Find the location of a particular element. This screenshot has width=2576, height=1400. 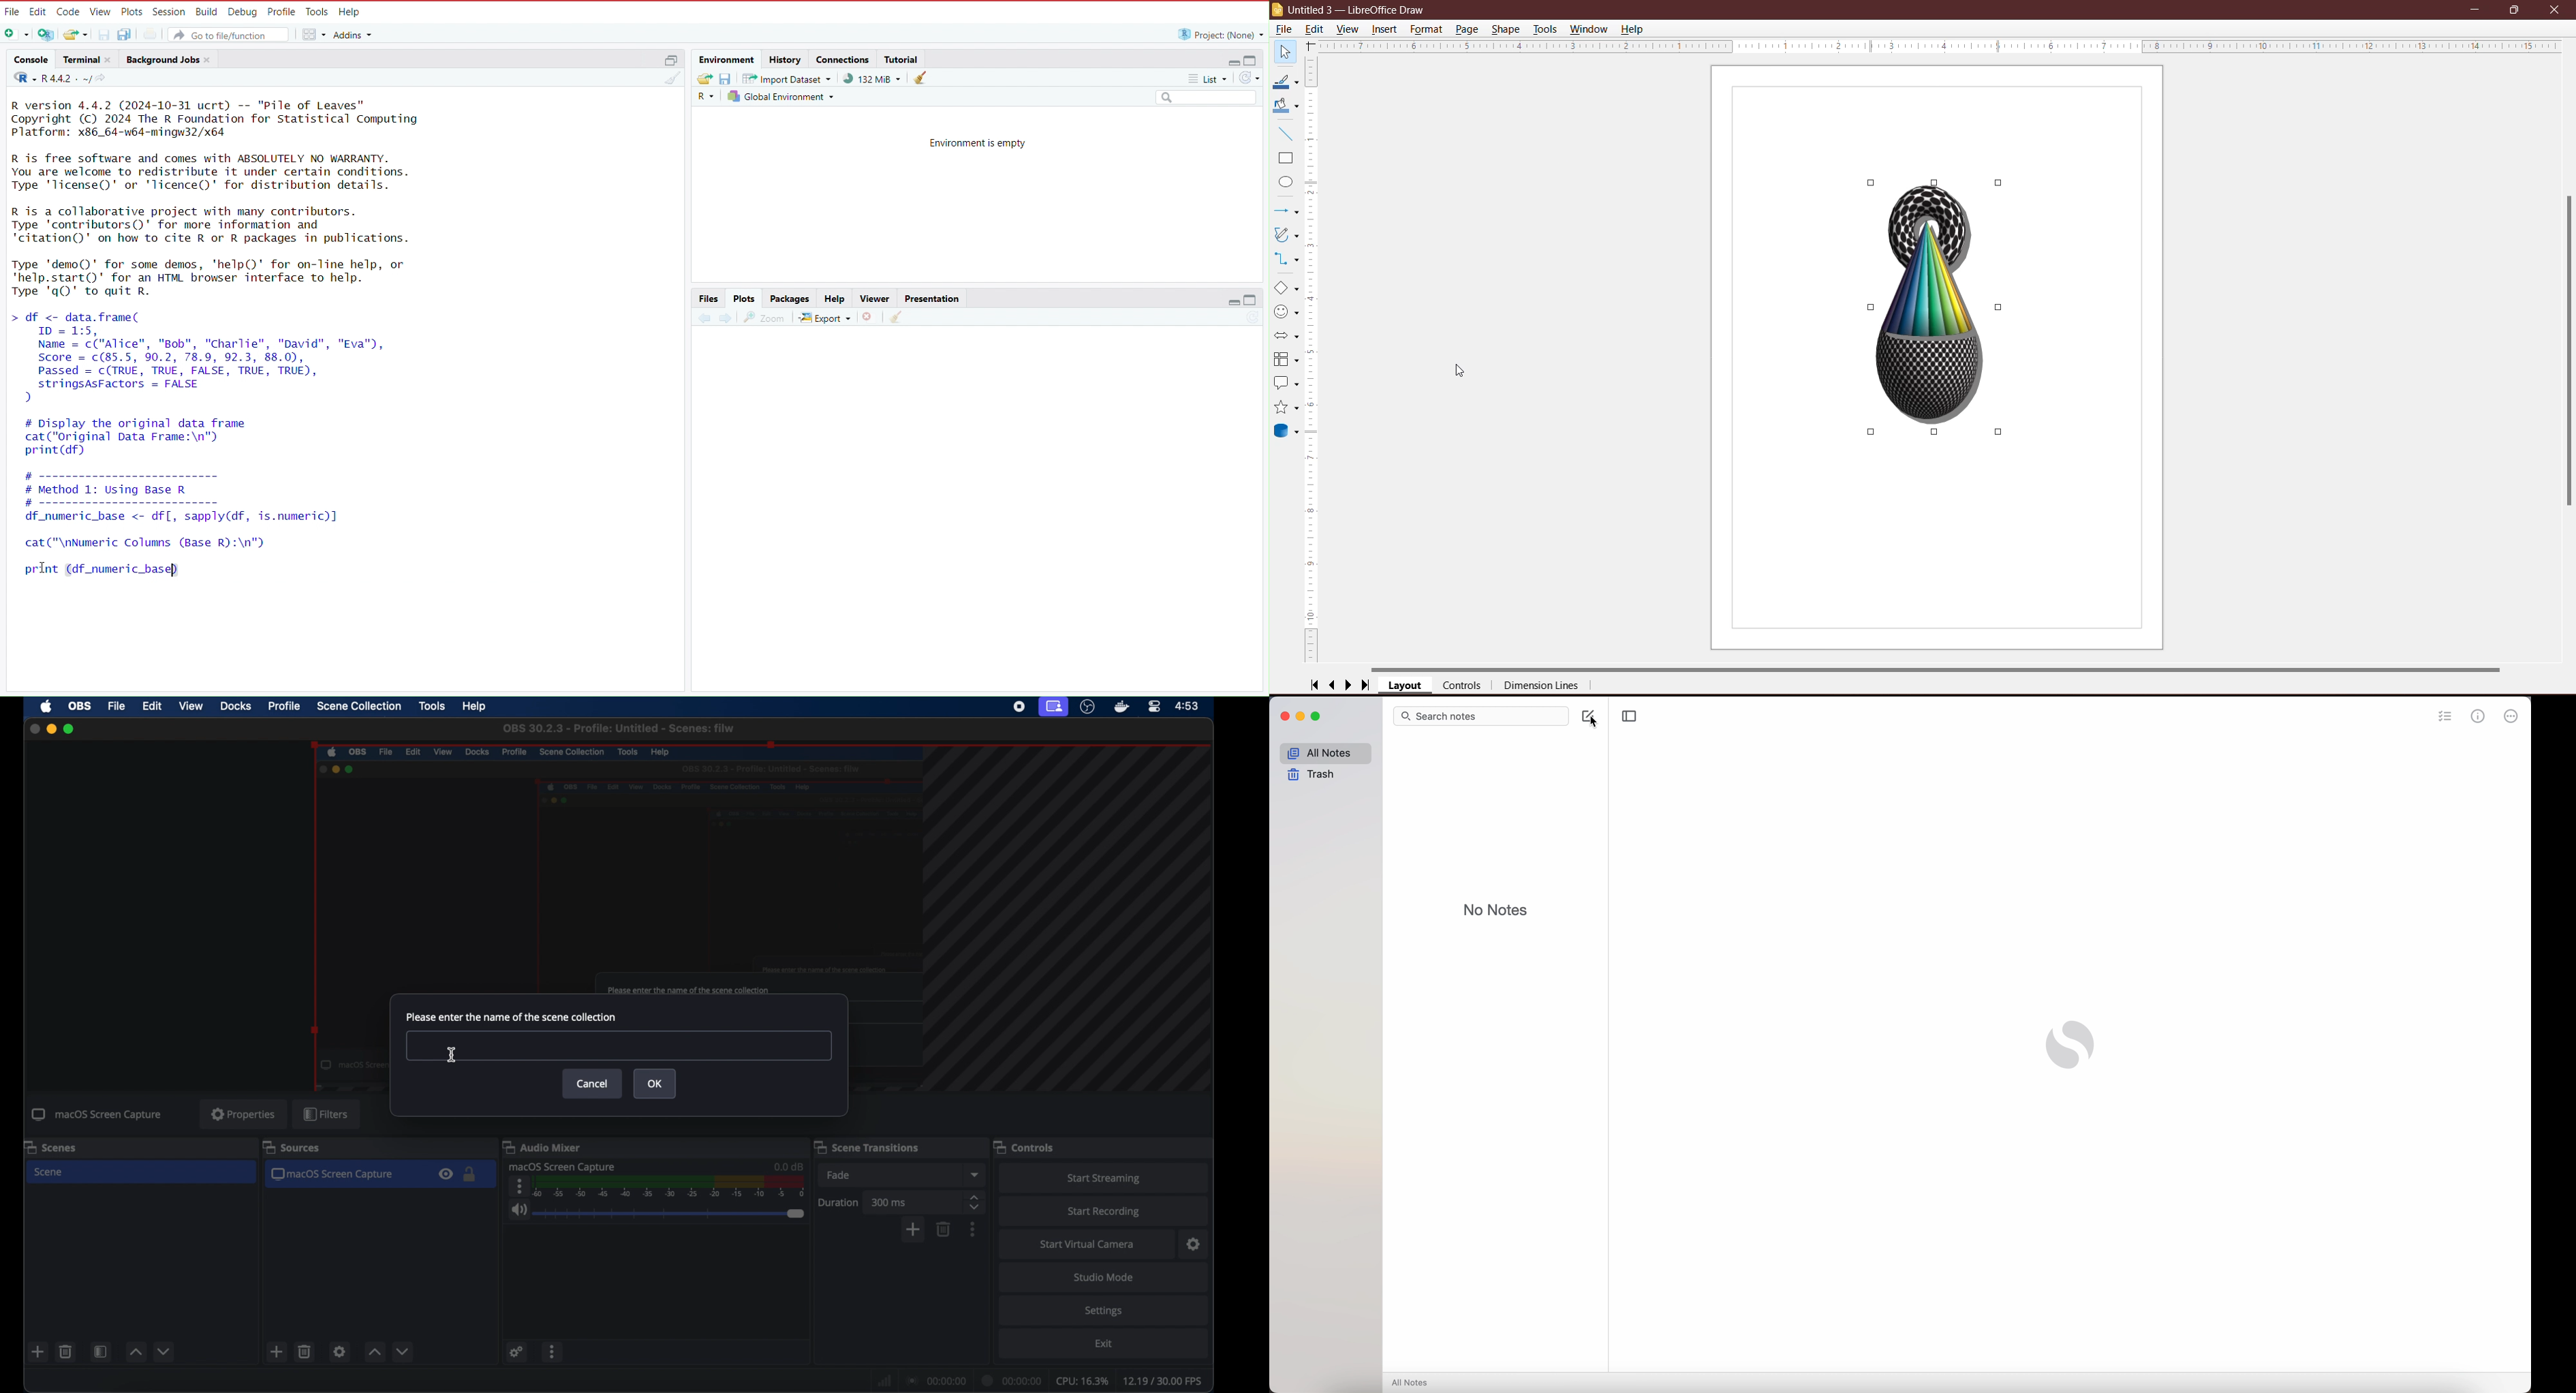

scenes is located at coordinates (52, 1147).